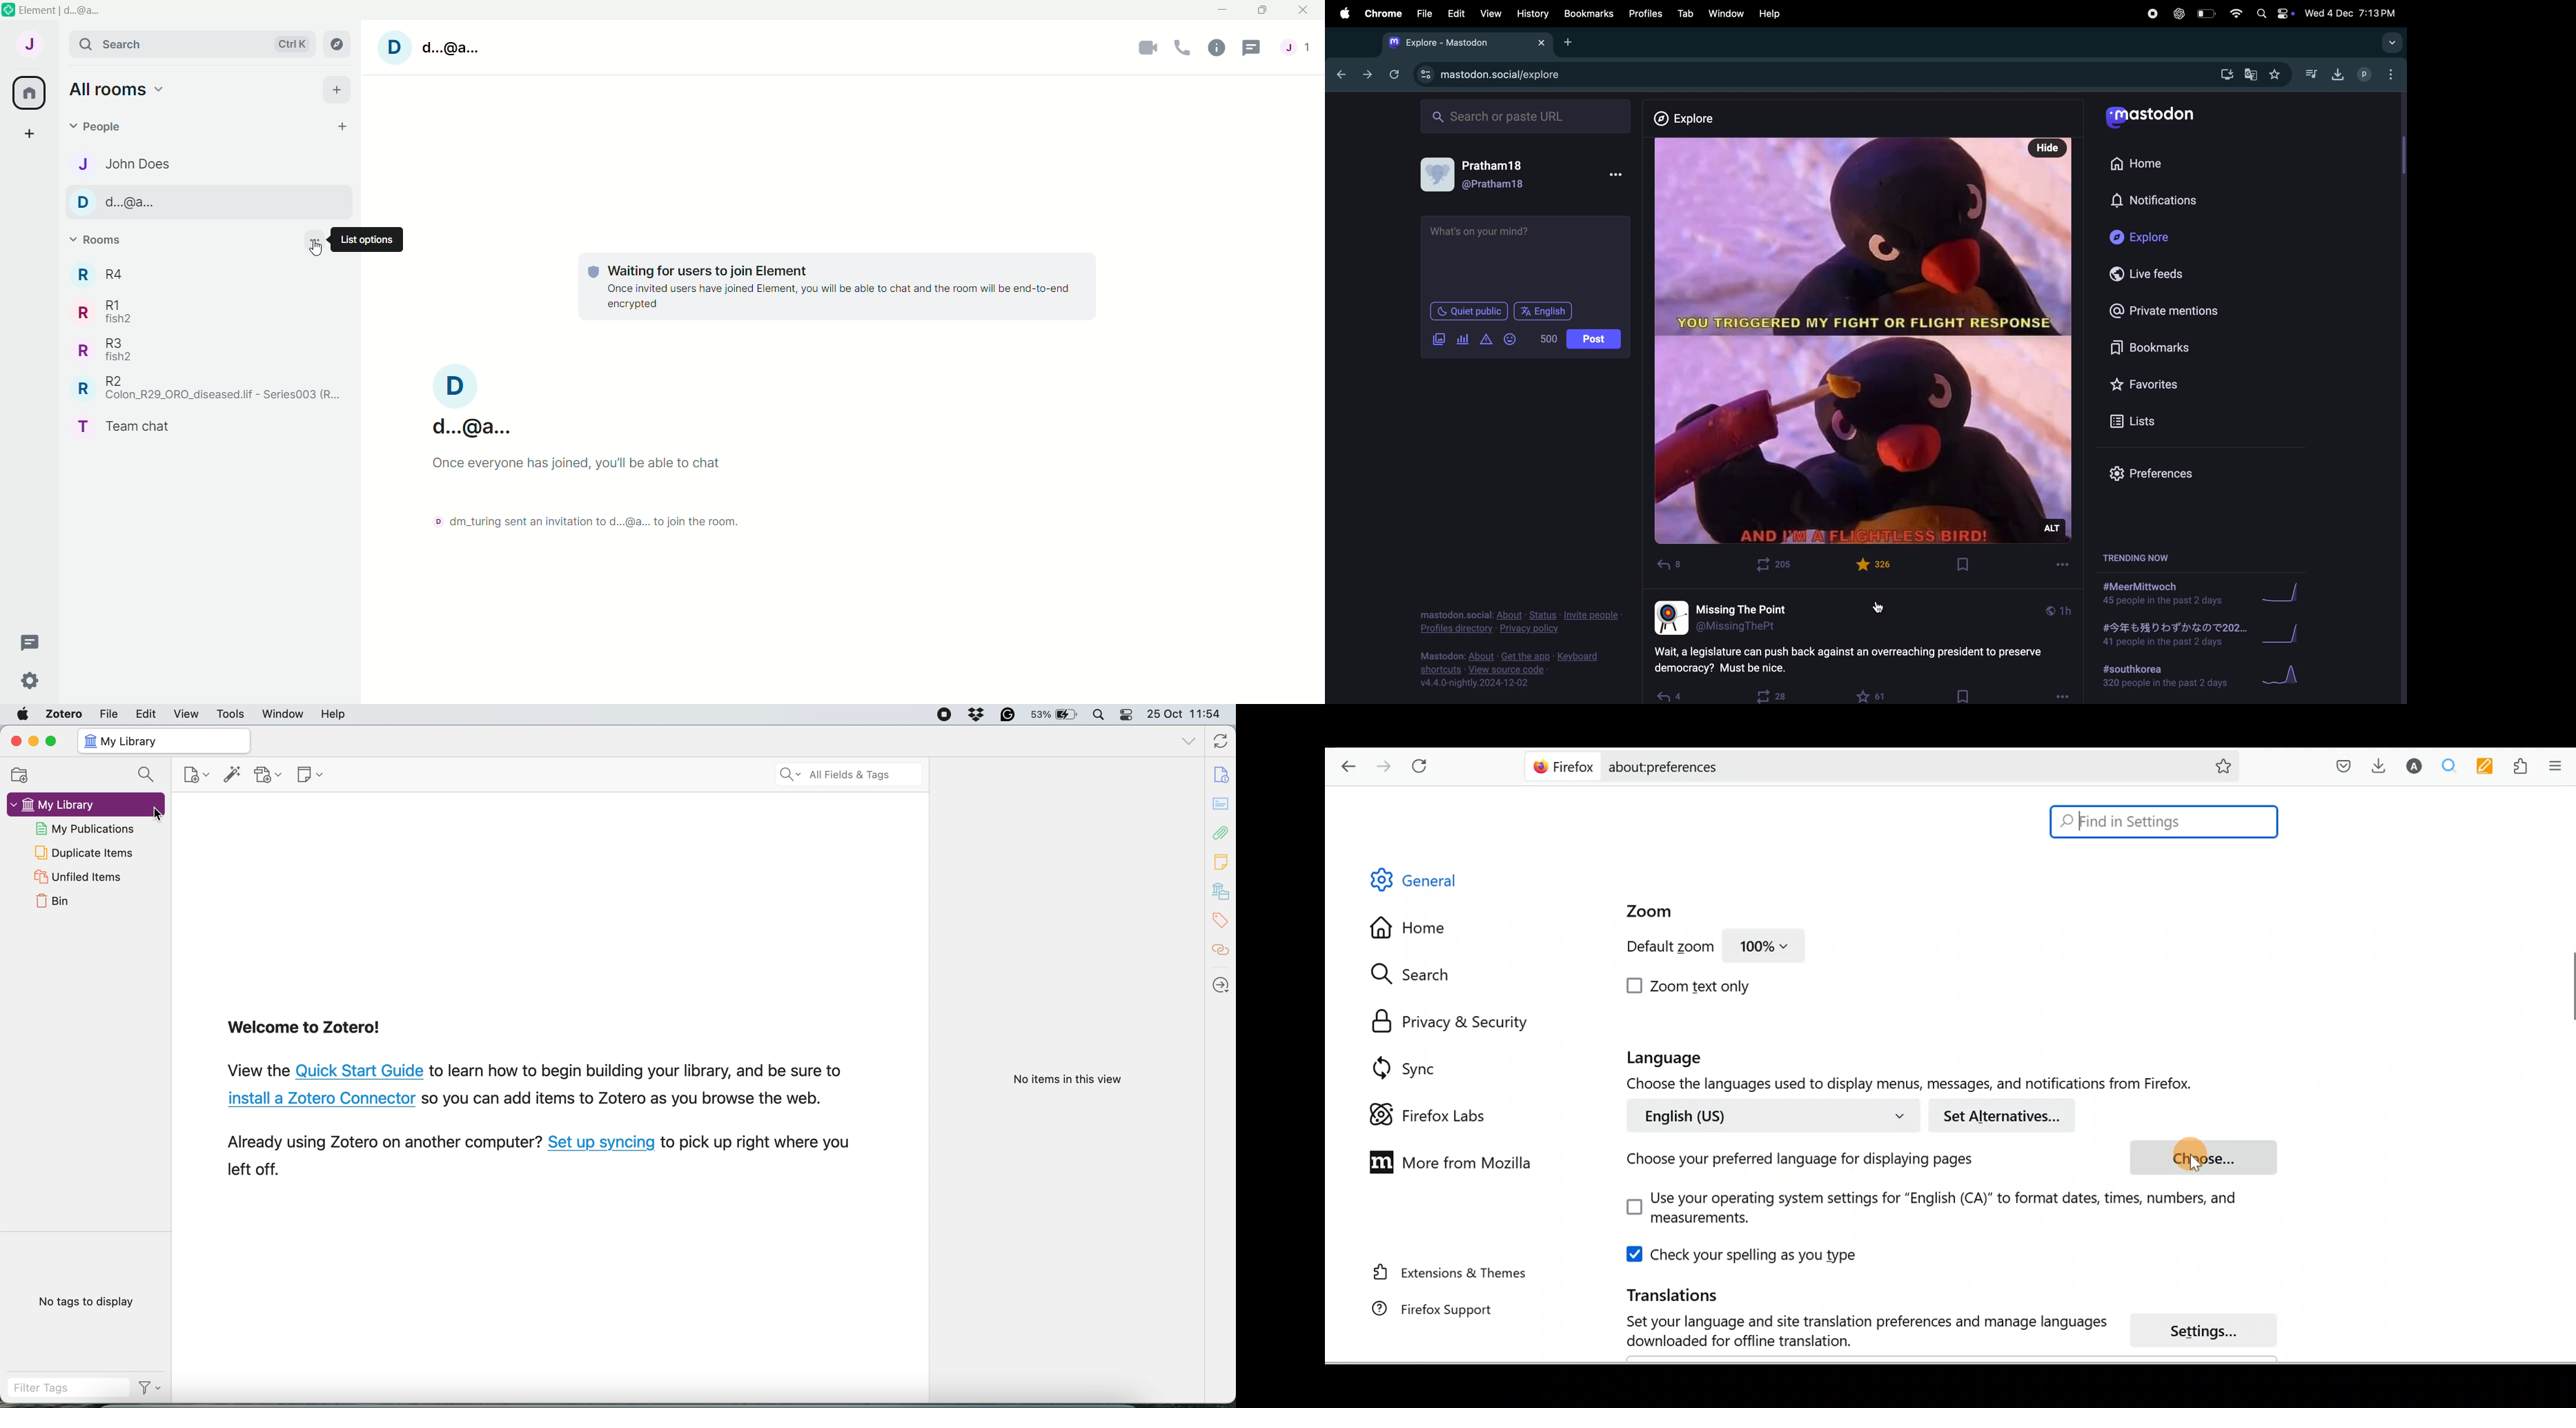  What do you see at coordinates (2137, 163) in the screenshot?
I see `home` at bounding box center [2137, 163].